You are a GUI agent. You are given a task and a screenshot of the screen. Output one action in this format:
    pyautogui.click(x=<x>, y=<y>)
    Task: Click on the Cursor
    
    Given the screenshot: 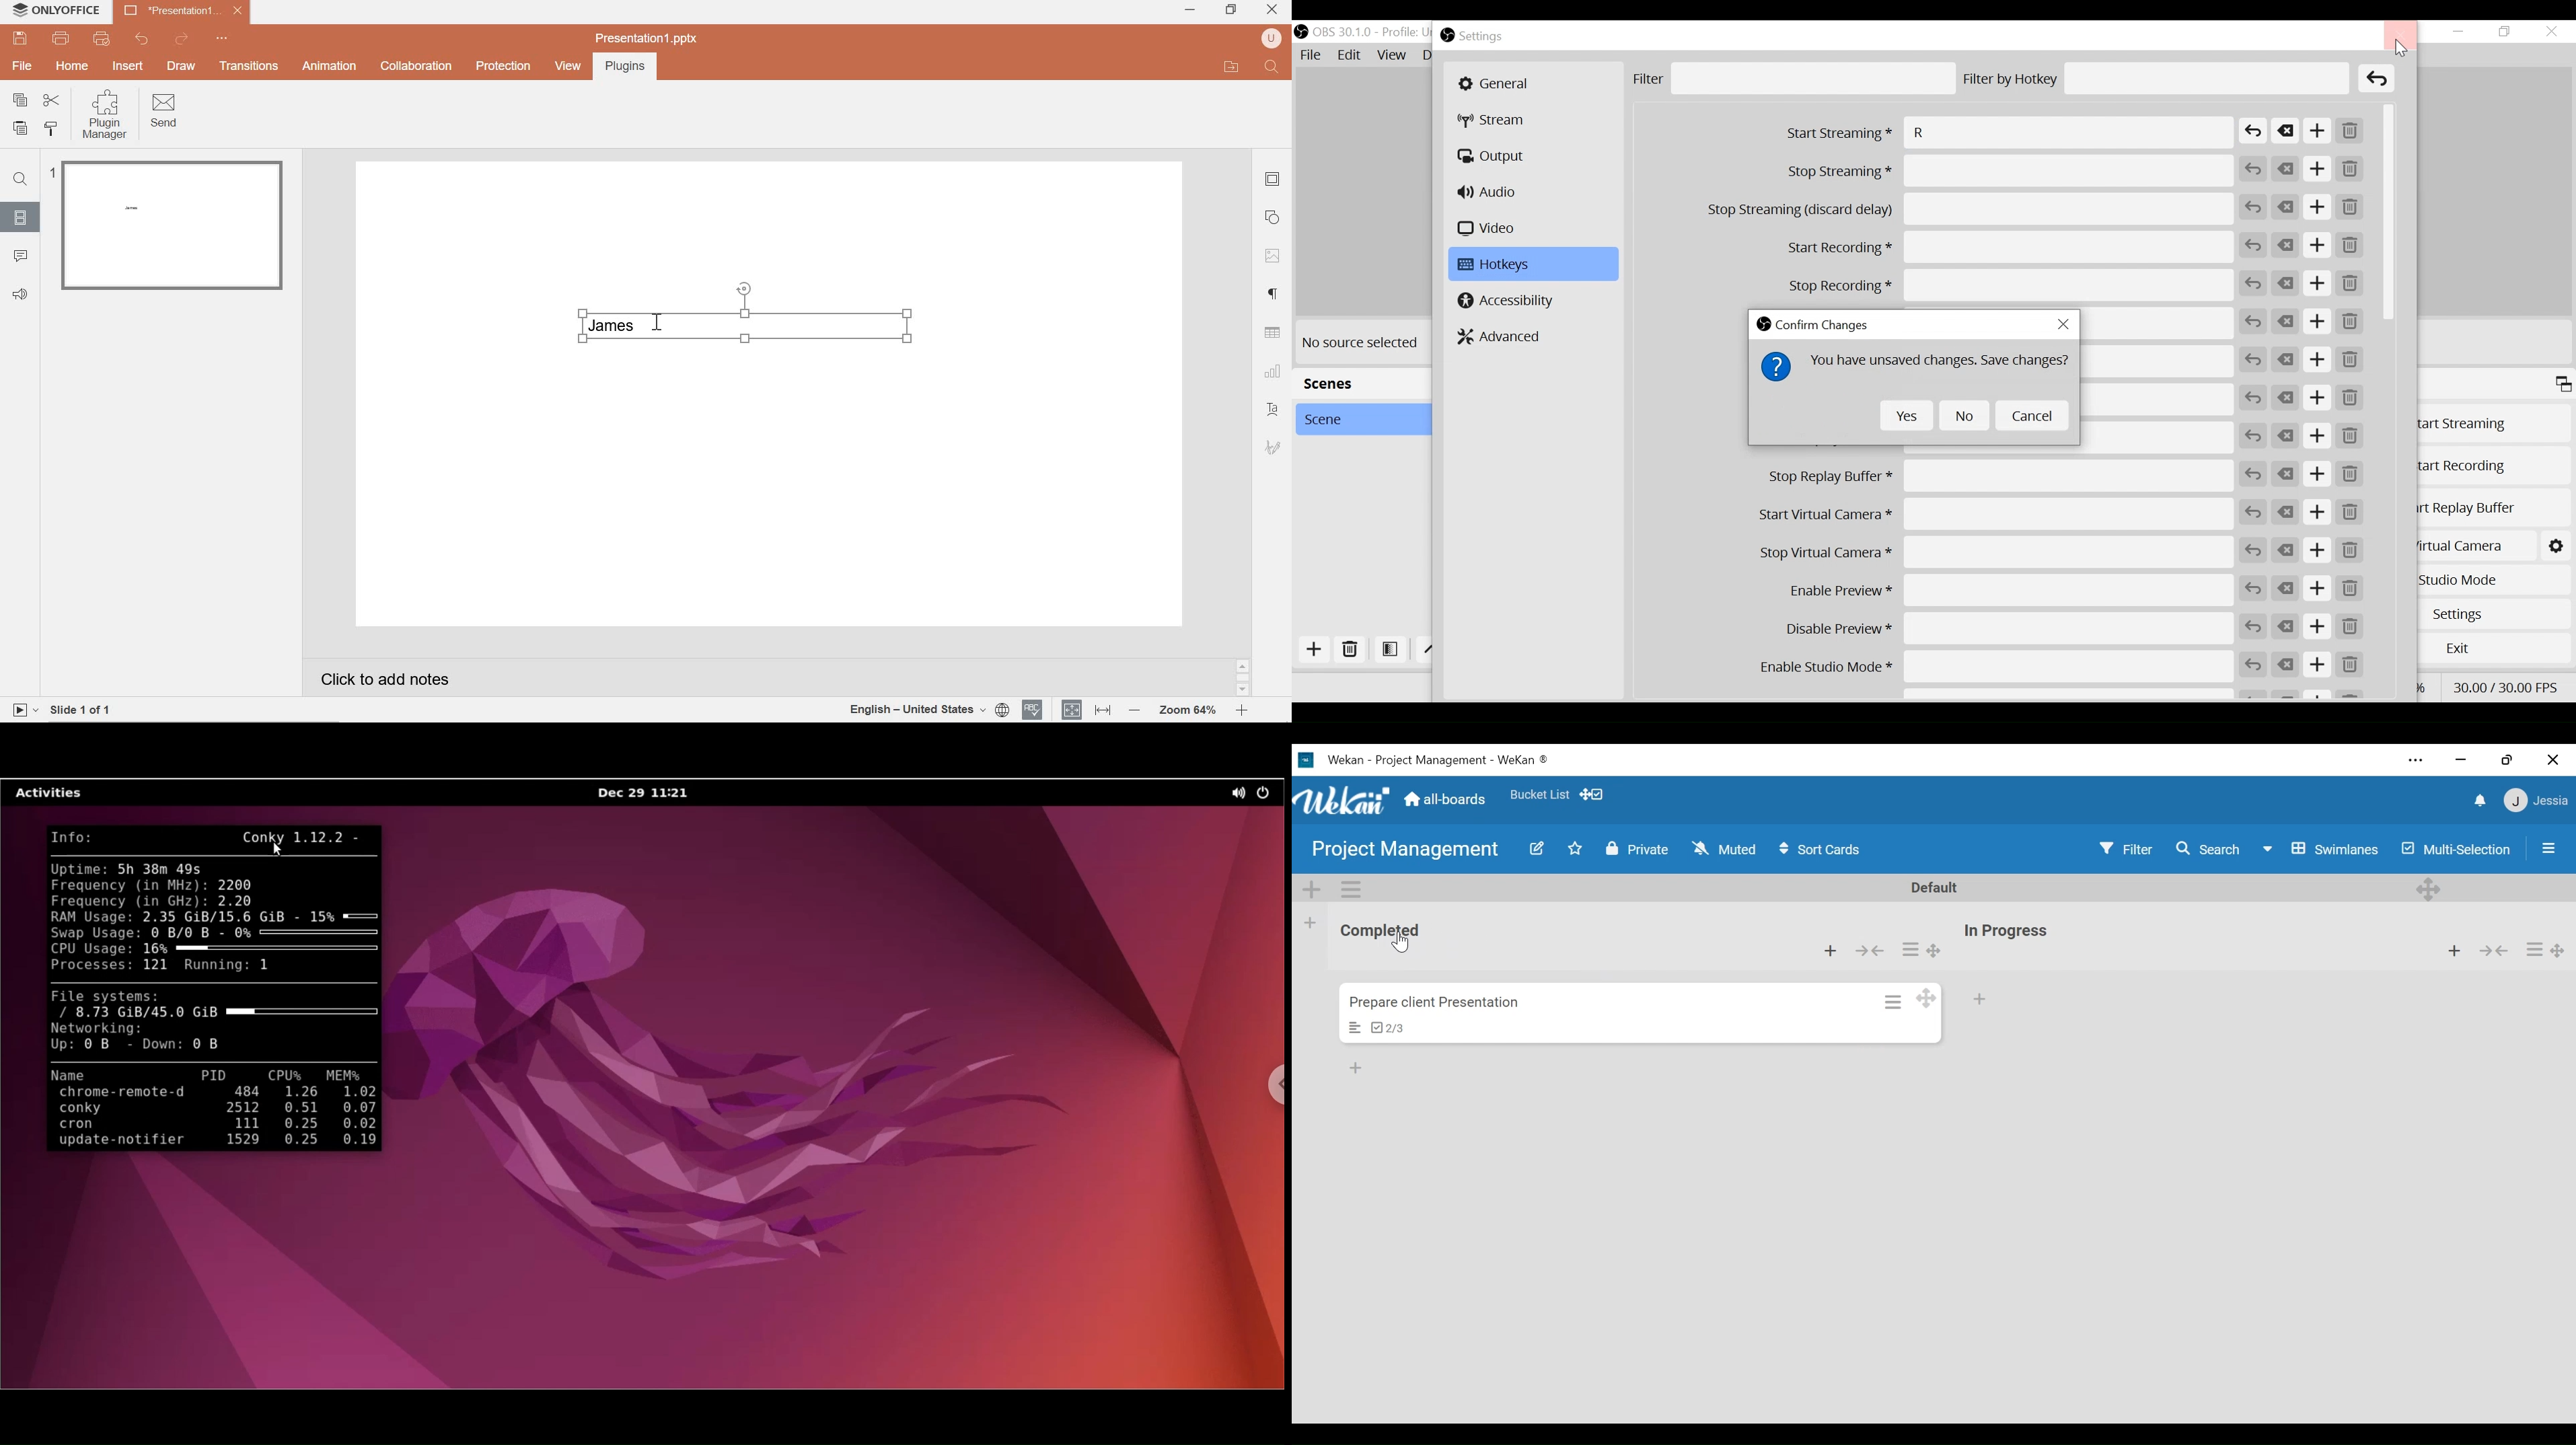 What is the action you would take?
    pyautogui.click(x=1403, y=945)
    